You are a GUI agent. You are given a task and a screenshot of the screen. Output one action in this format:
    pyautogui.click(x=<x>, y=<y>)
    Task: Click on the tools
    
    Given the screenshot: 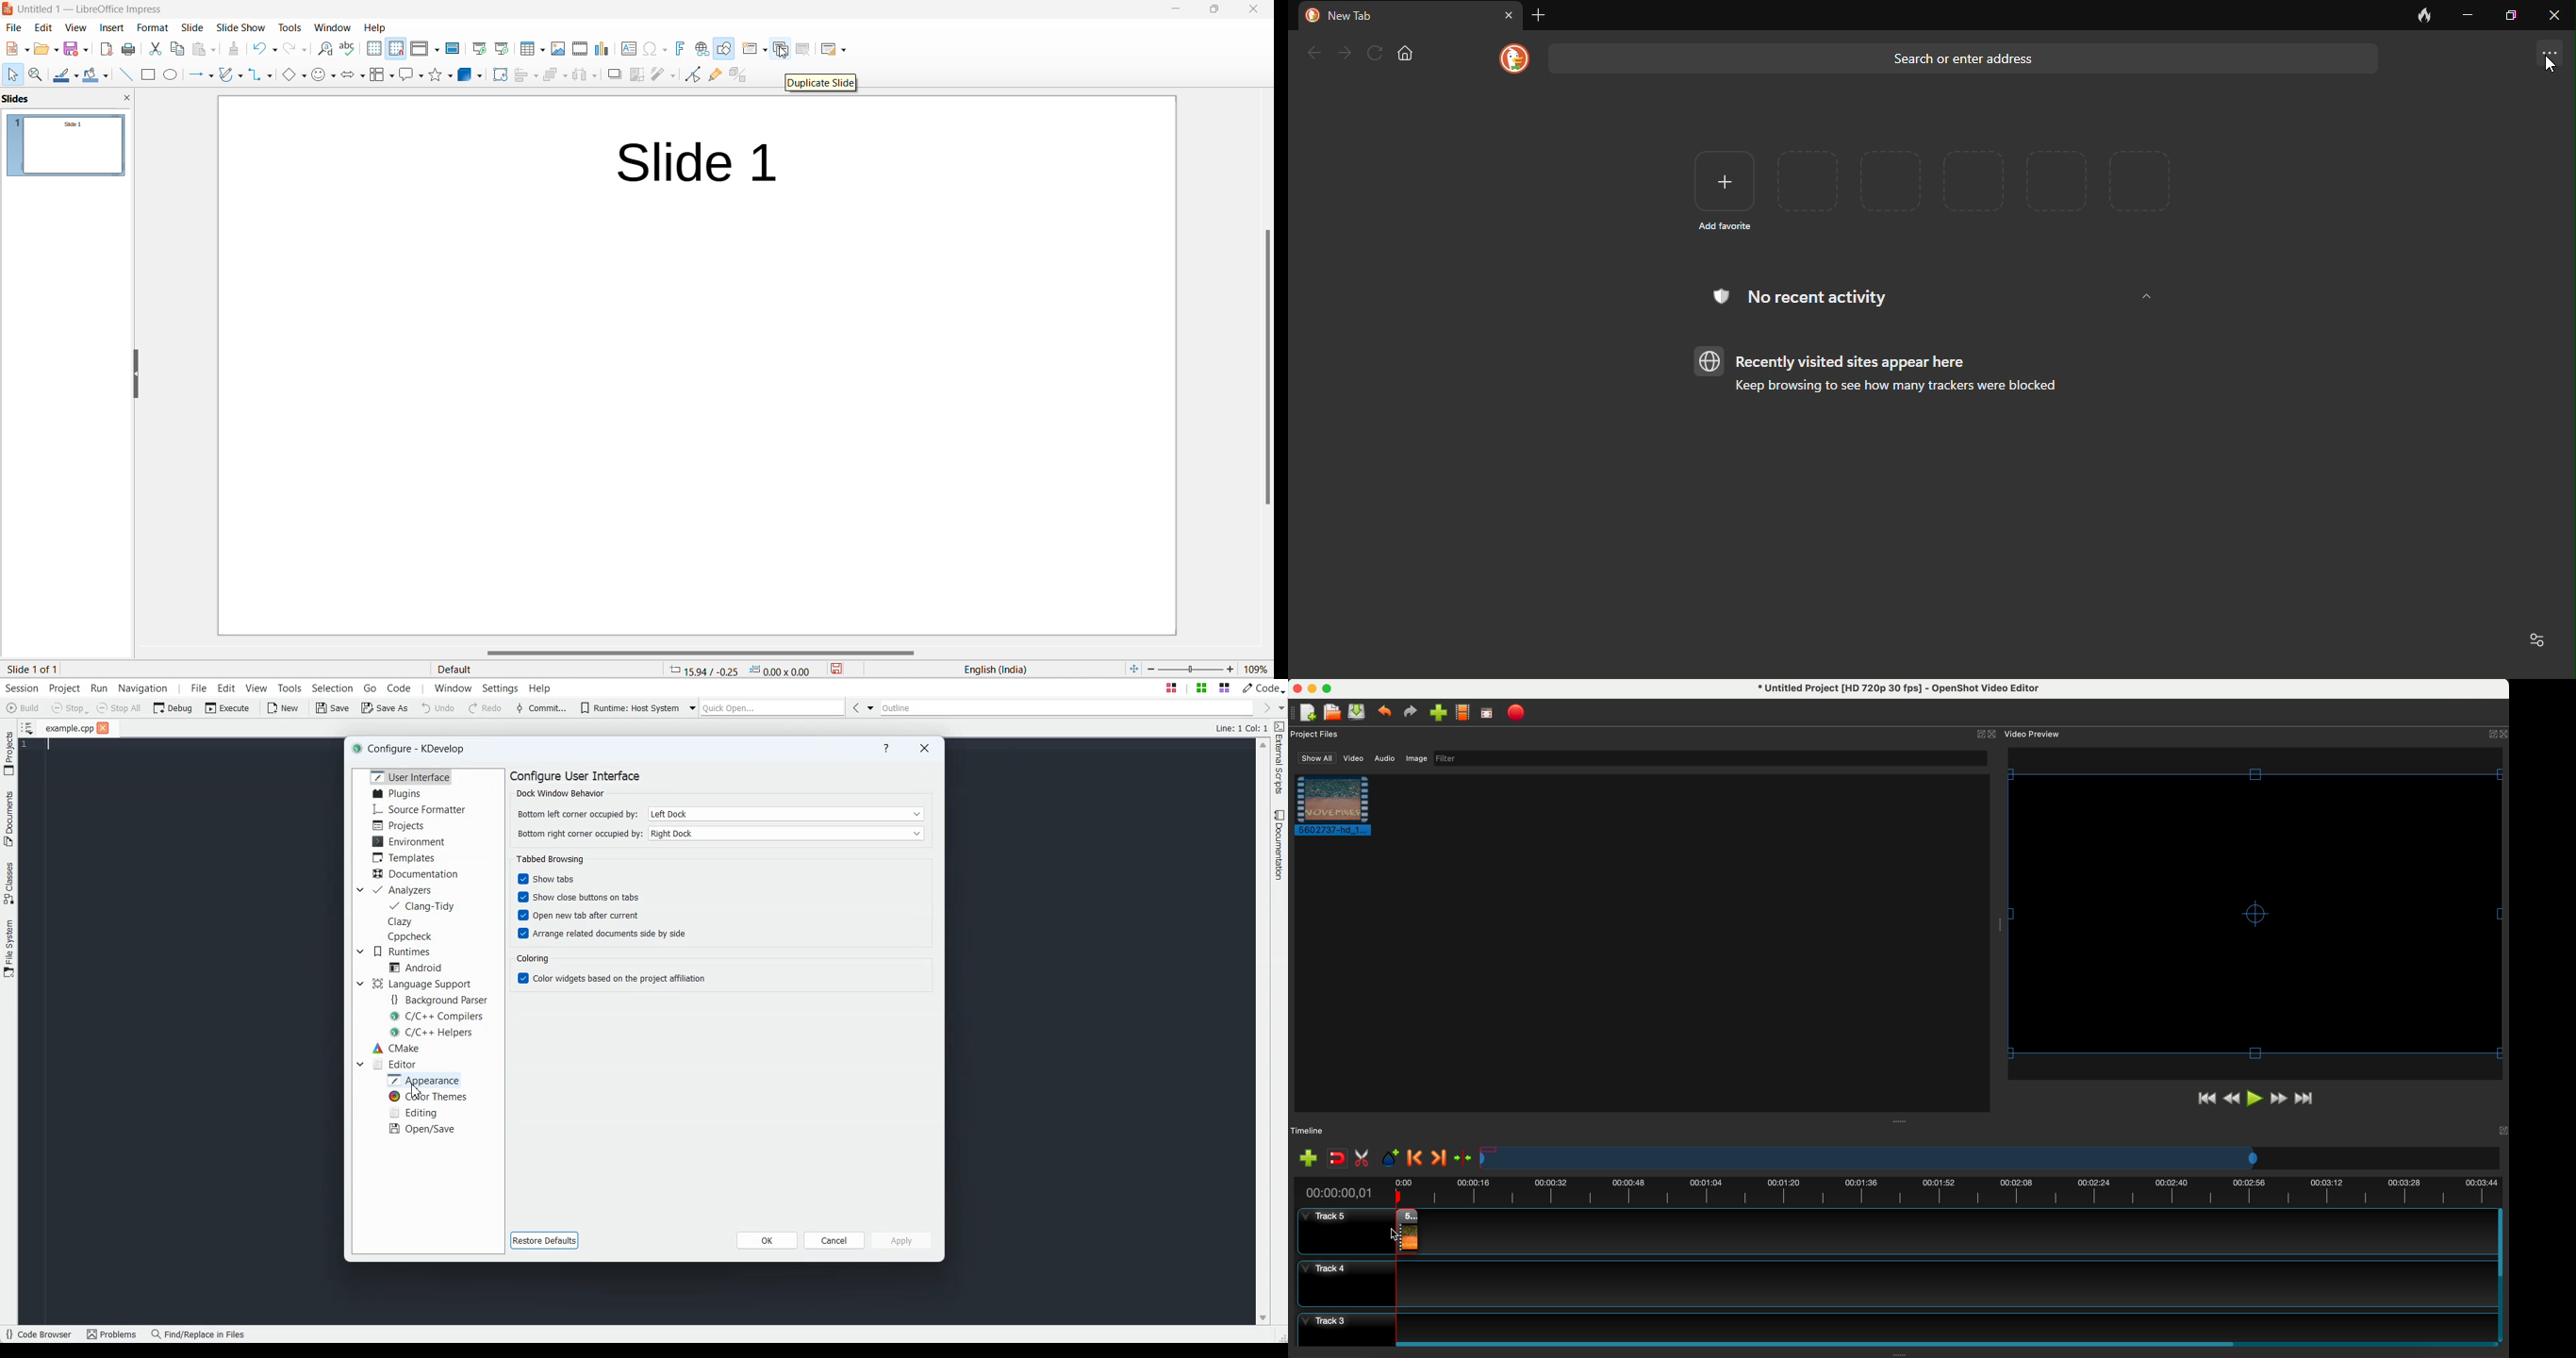 What is the action you would take?
    pyautogui.click(x=290, y=26)
    